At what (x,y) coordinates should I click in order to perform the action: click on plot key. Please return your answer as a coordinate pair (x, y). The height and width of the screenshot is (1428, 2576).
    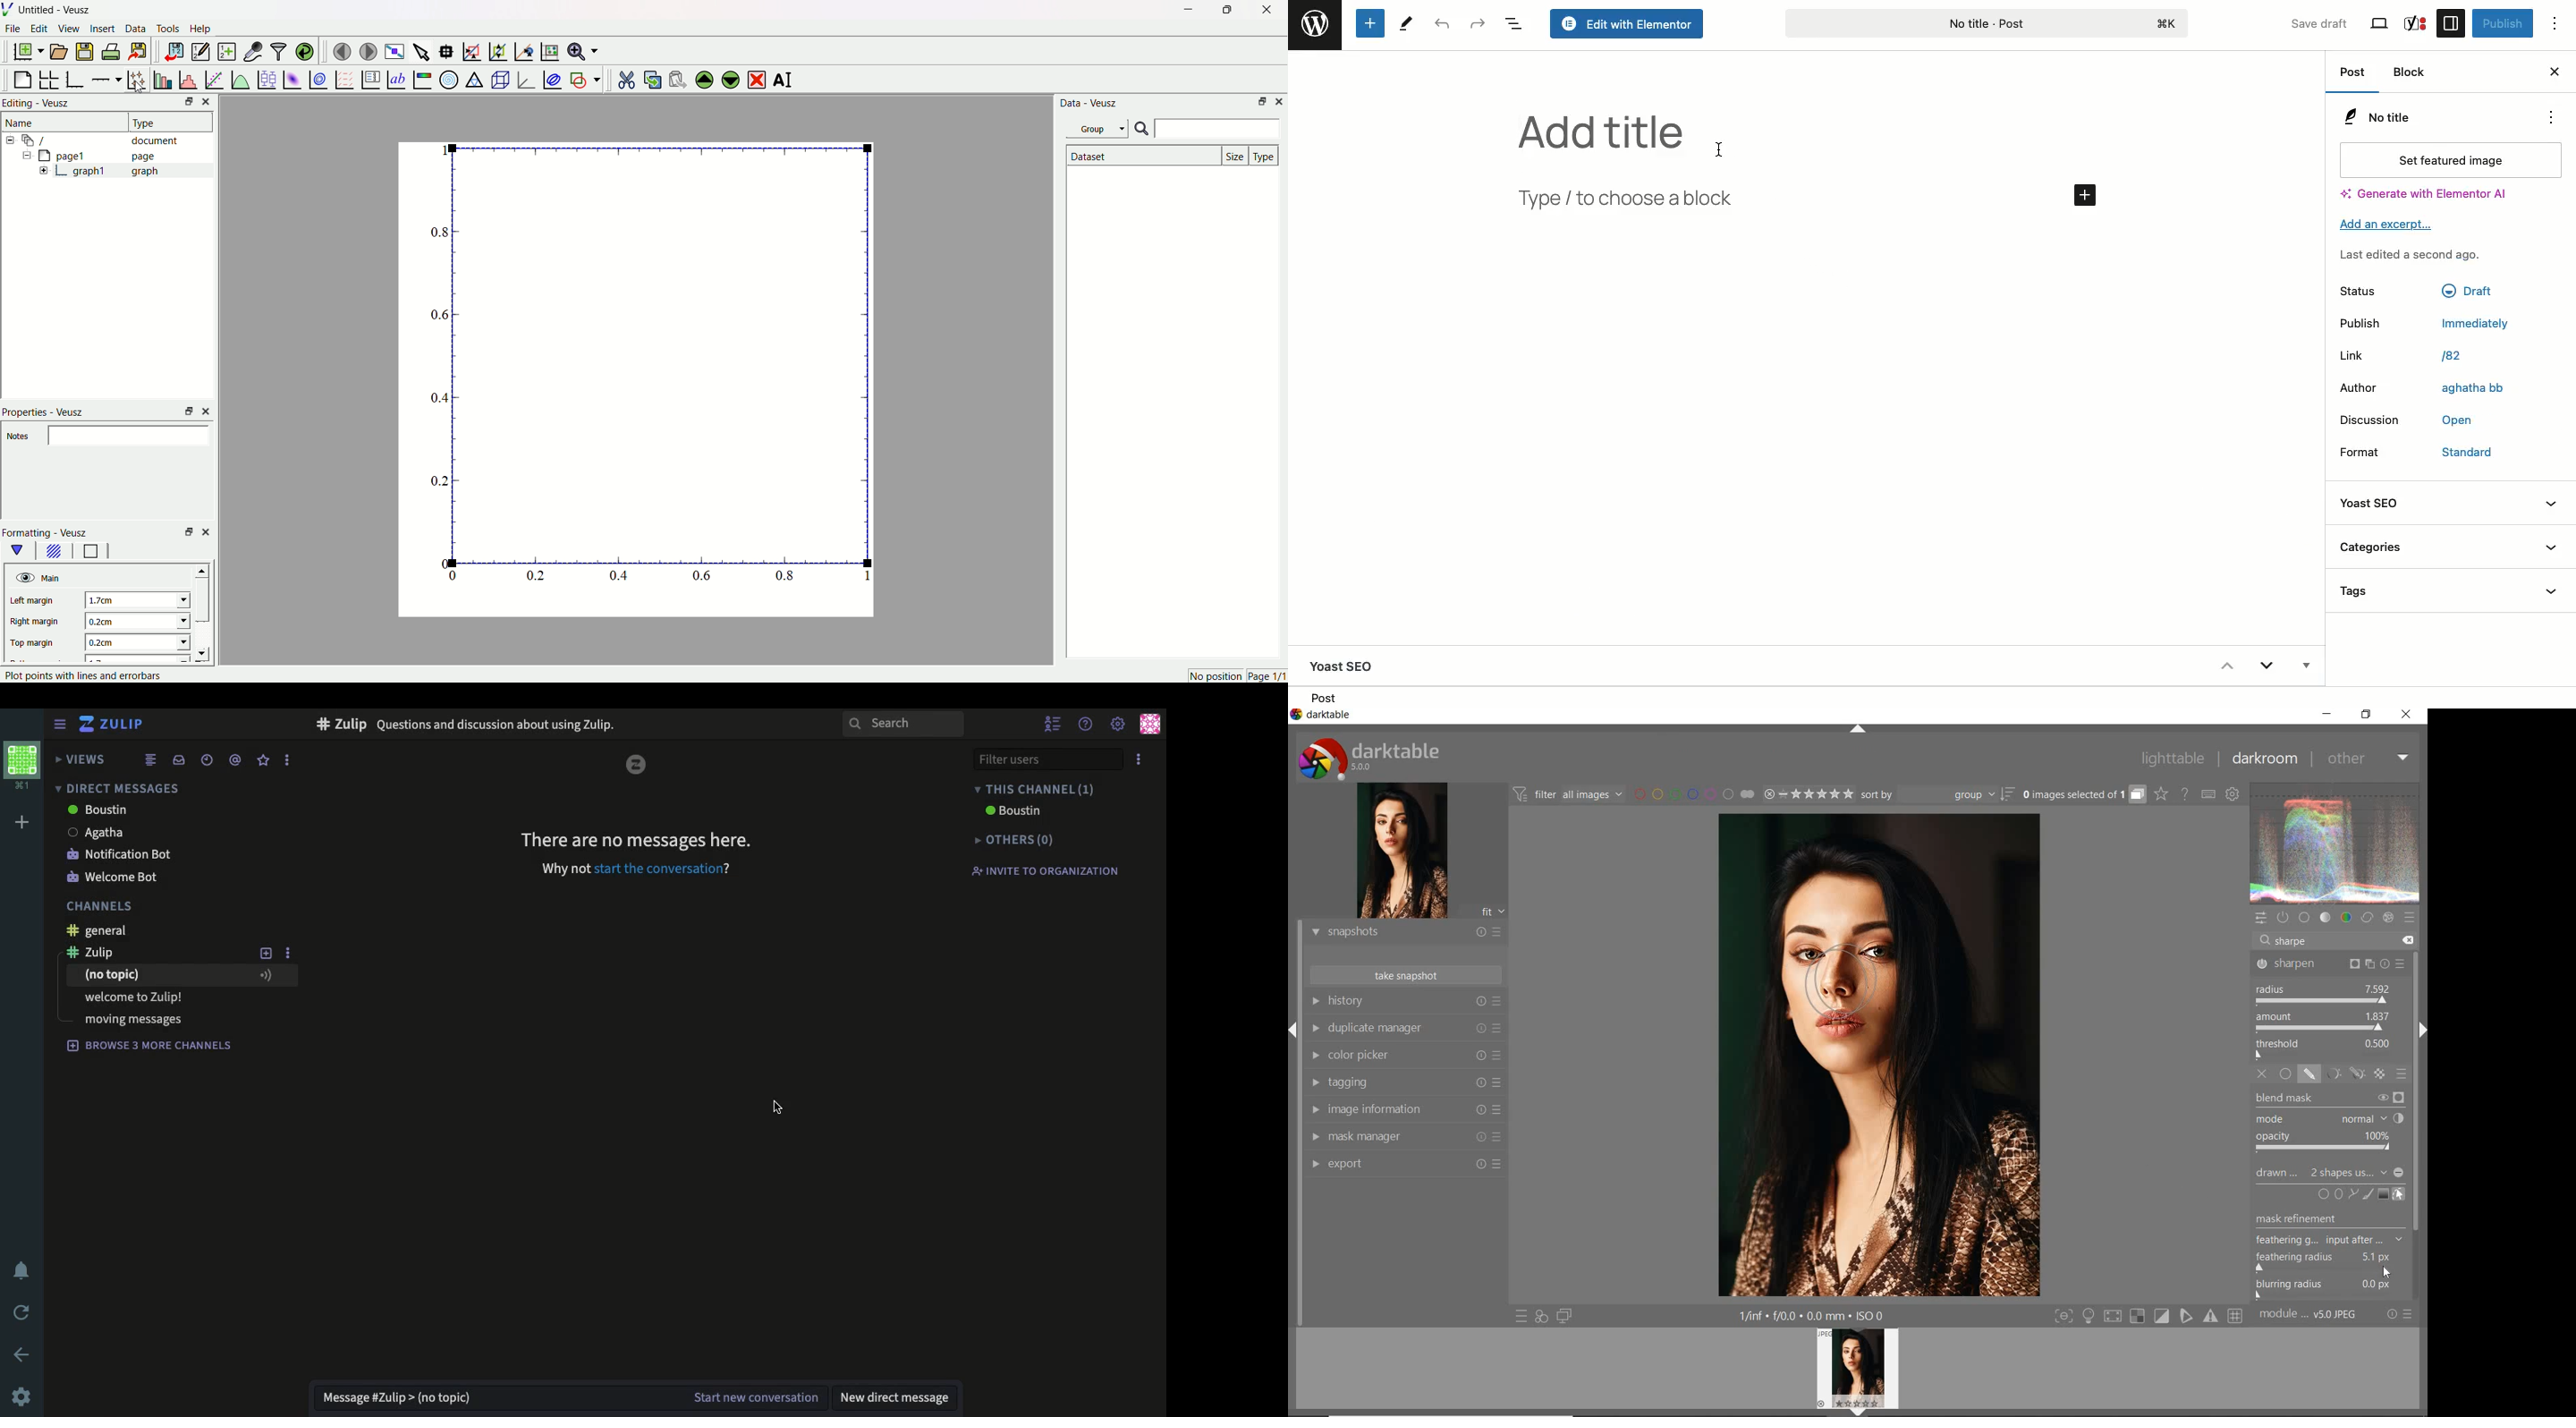
    Looking at the image, I should click on (370, 78).